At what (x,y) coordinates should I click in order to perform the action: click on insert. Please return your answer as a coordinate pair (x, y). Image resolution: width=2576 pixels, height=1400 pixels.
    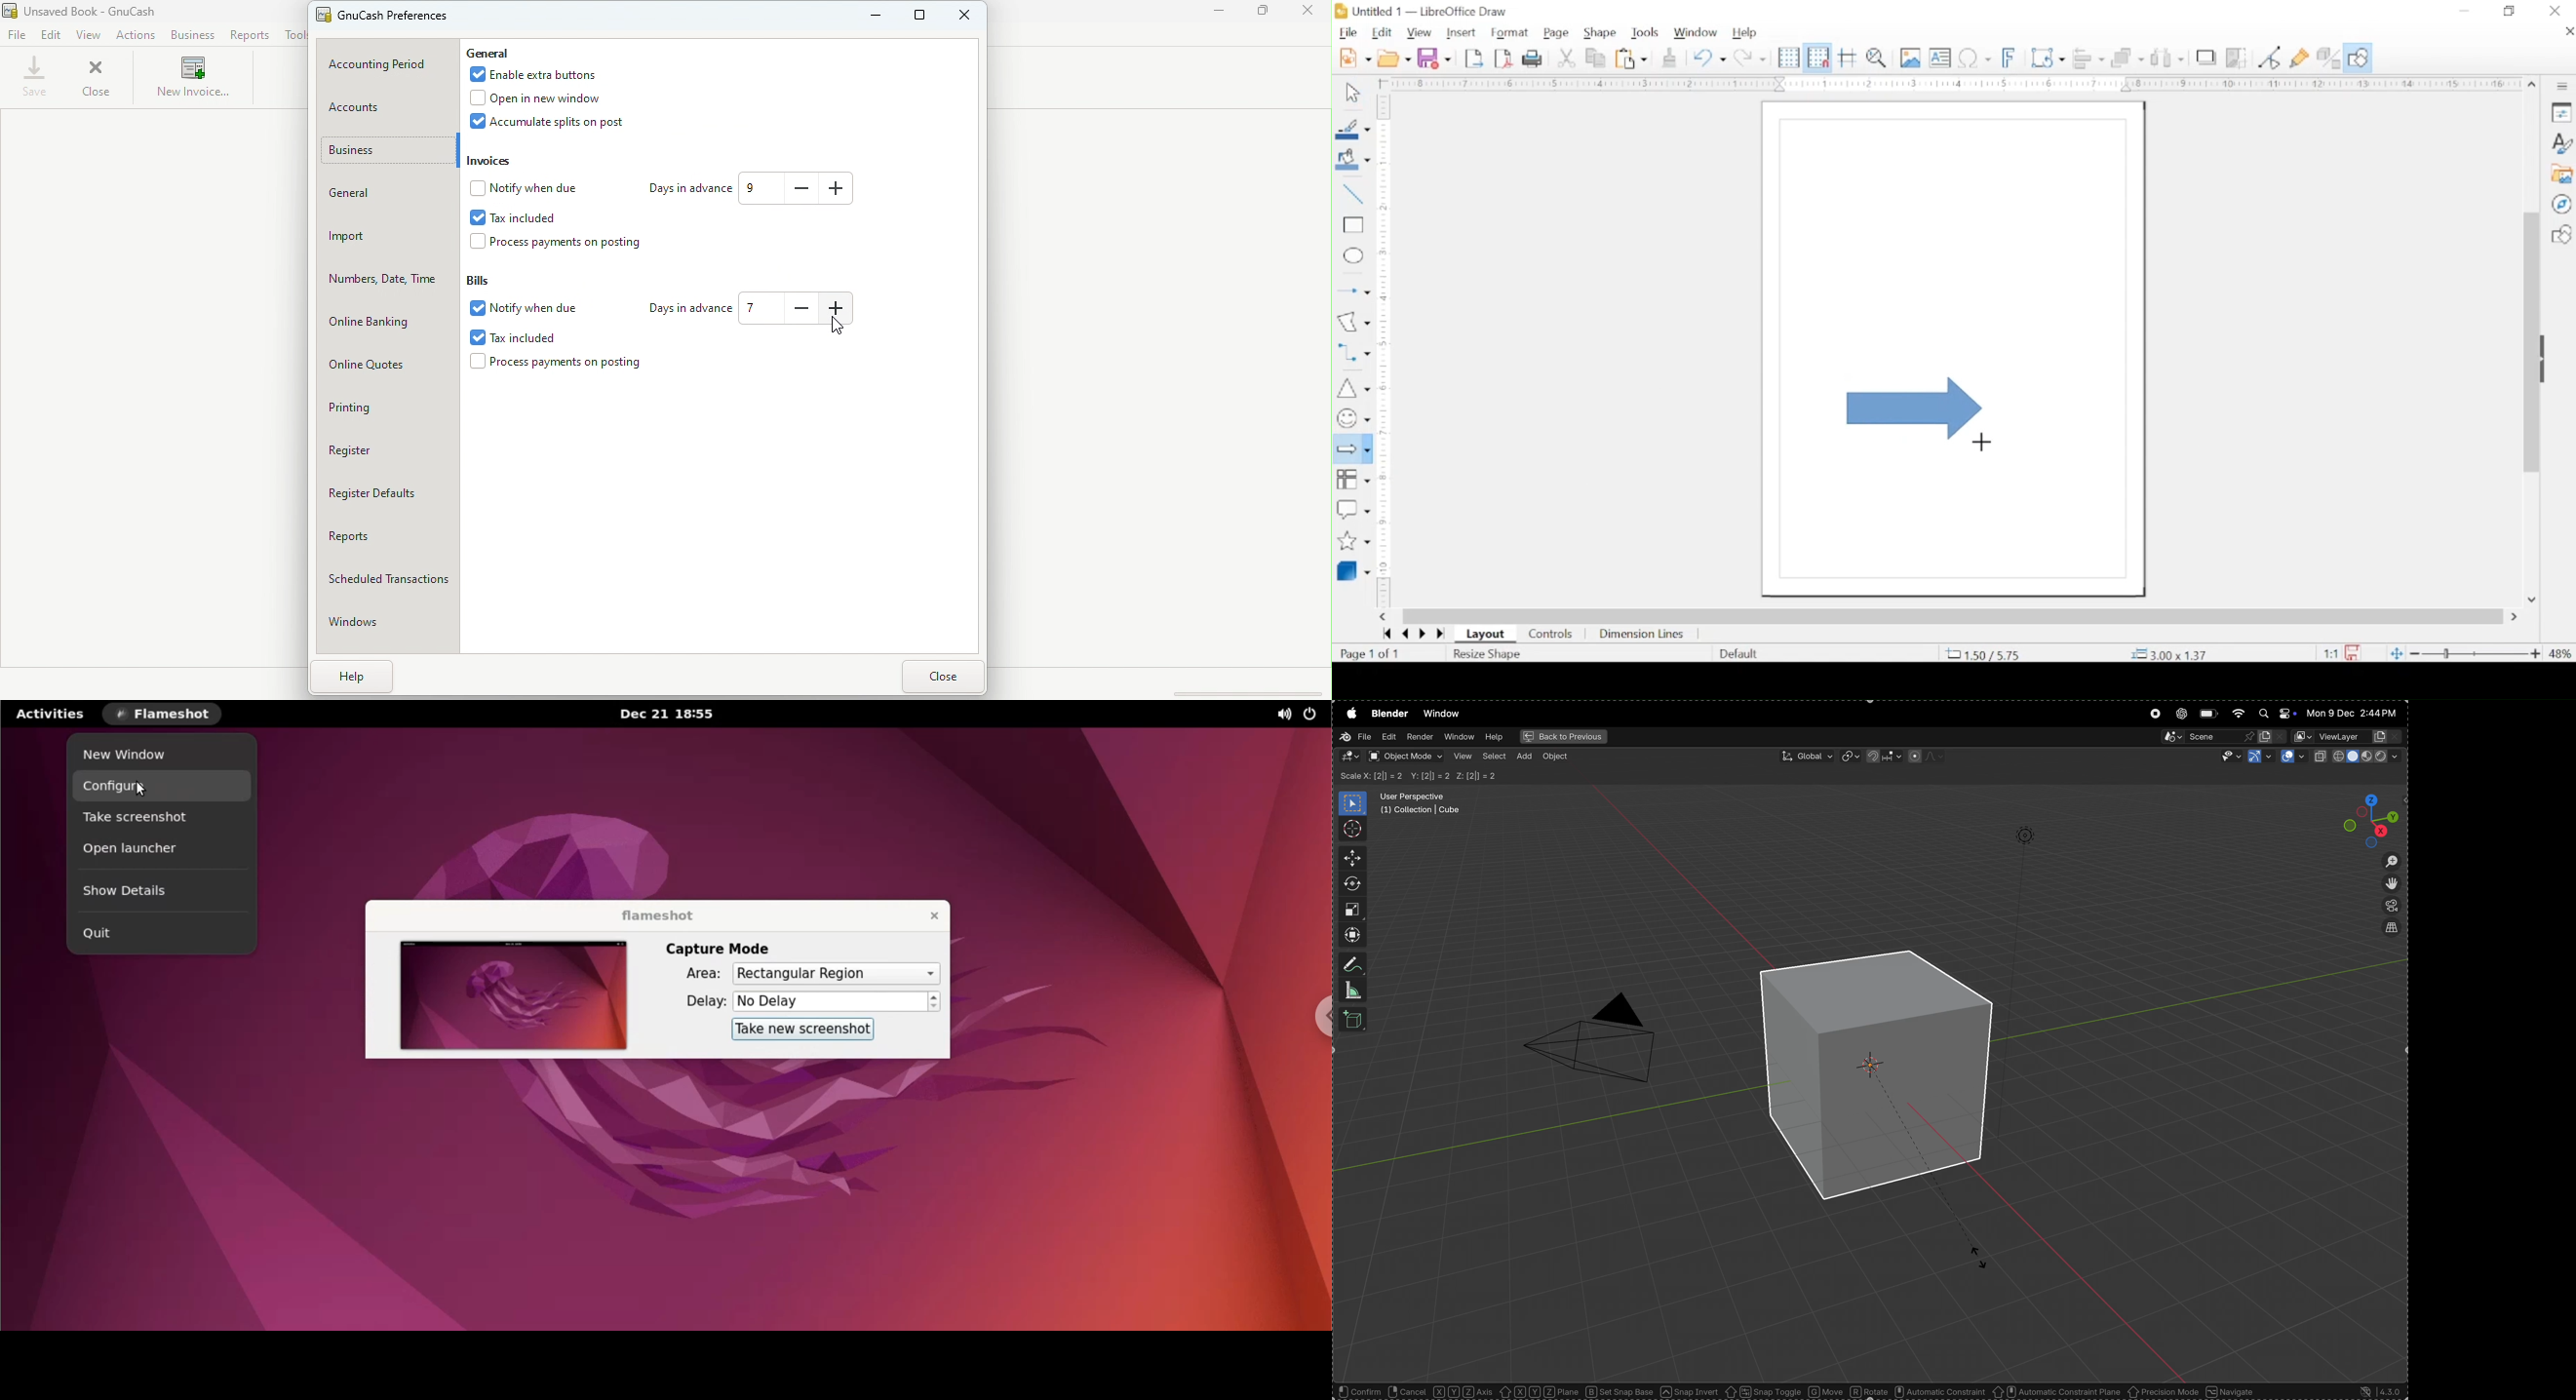
    Looking at the image, I should click on (1461, 32).